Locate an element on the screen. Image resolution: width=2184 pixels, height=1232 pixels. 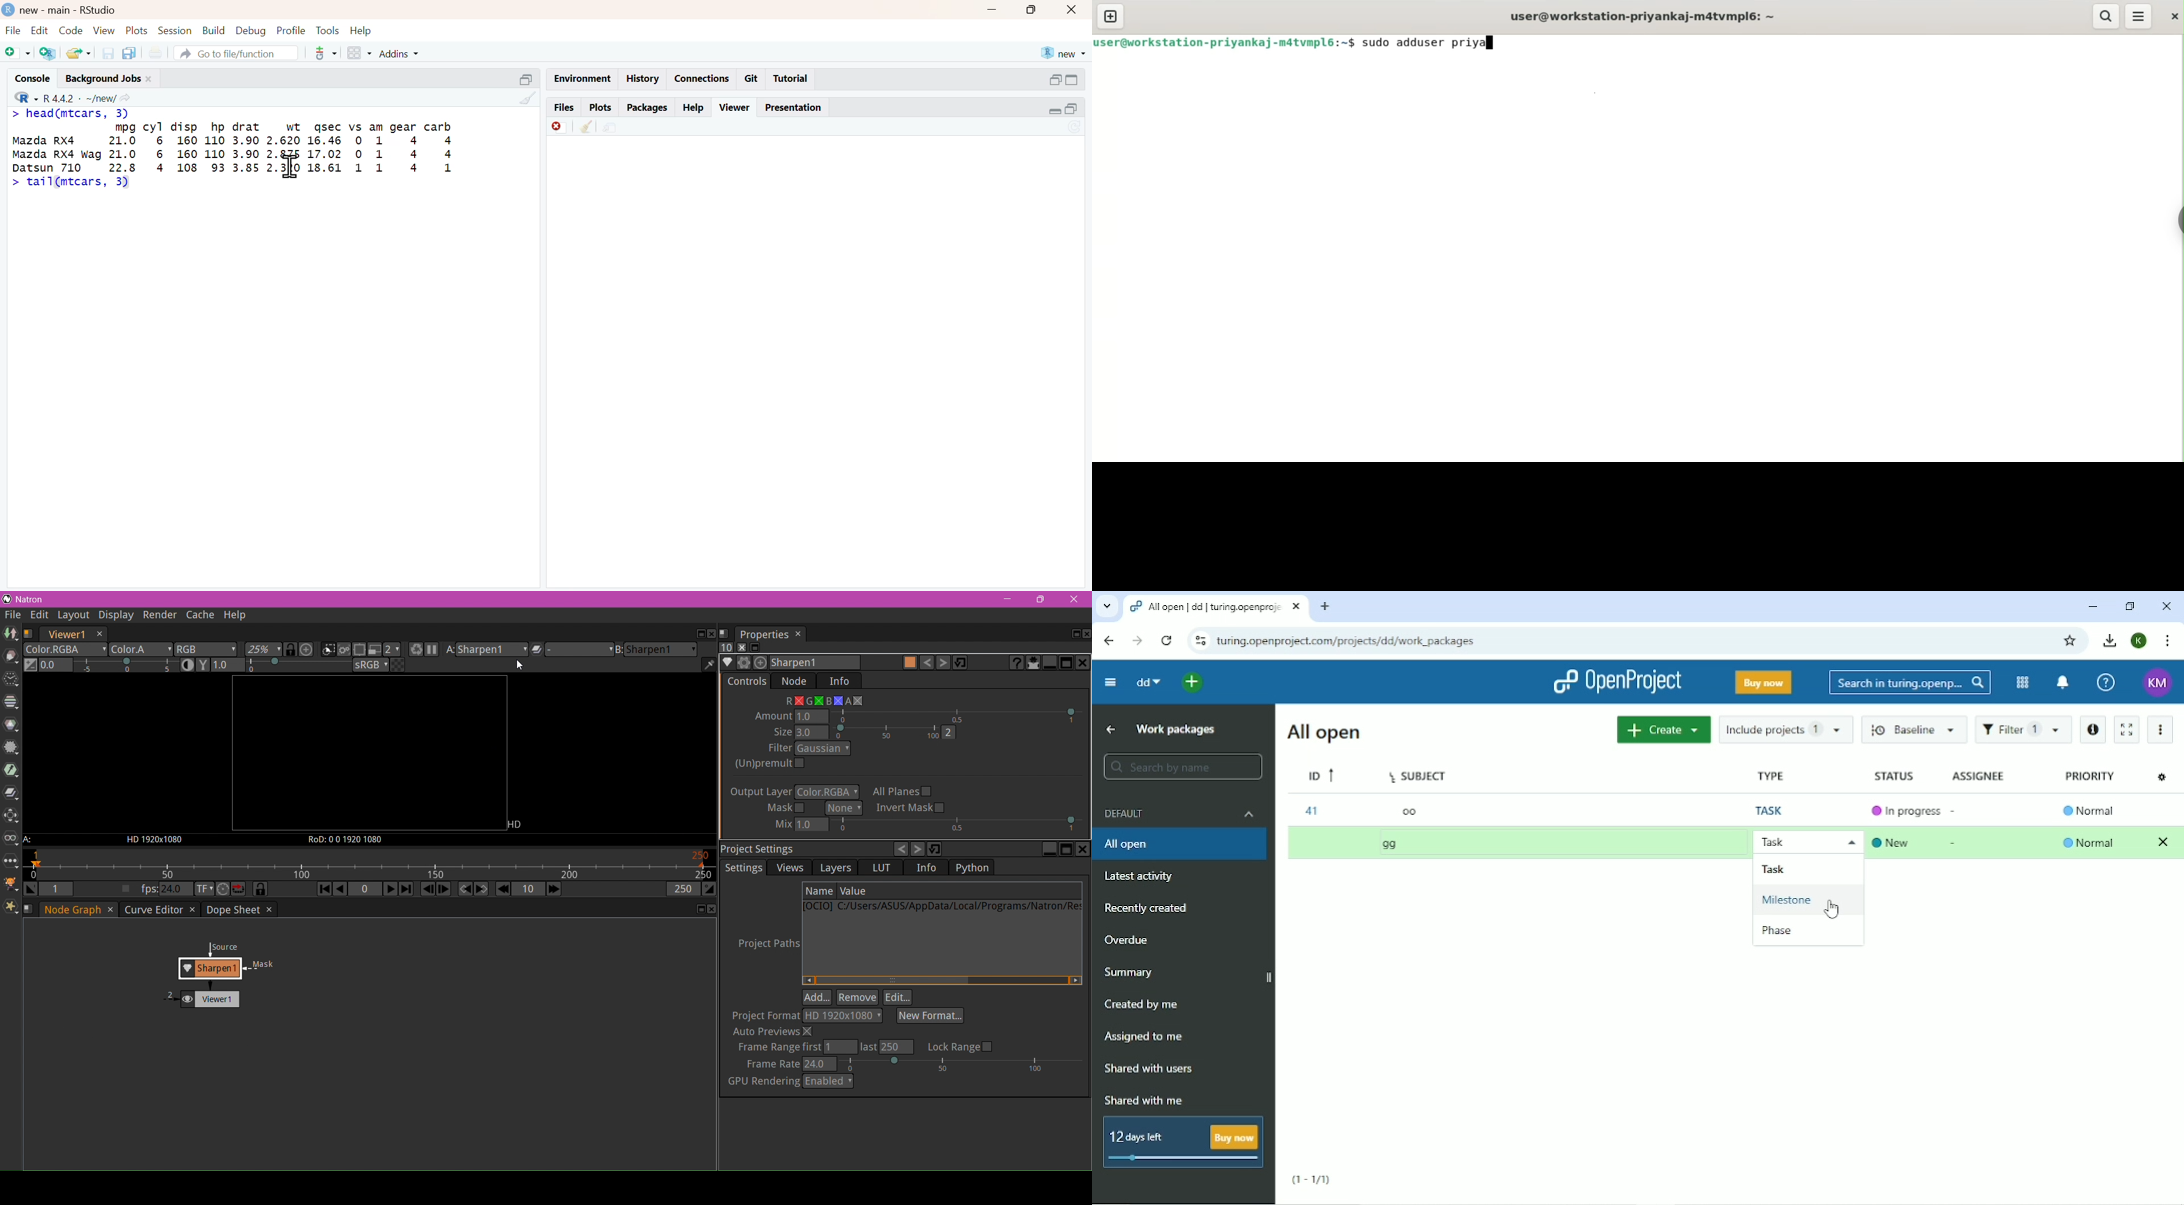
R dropdown is located at coordinates (15, 97).